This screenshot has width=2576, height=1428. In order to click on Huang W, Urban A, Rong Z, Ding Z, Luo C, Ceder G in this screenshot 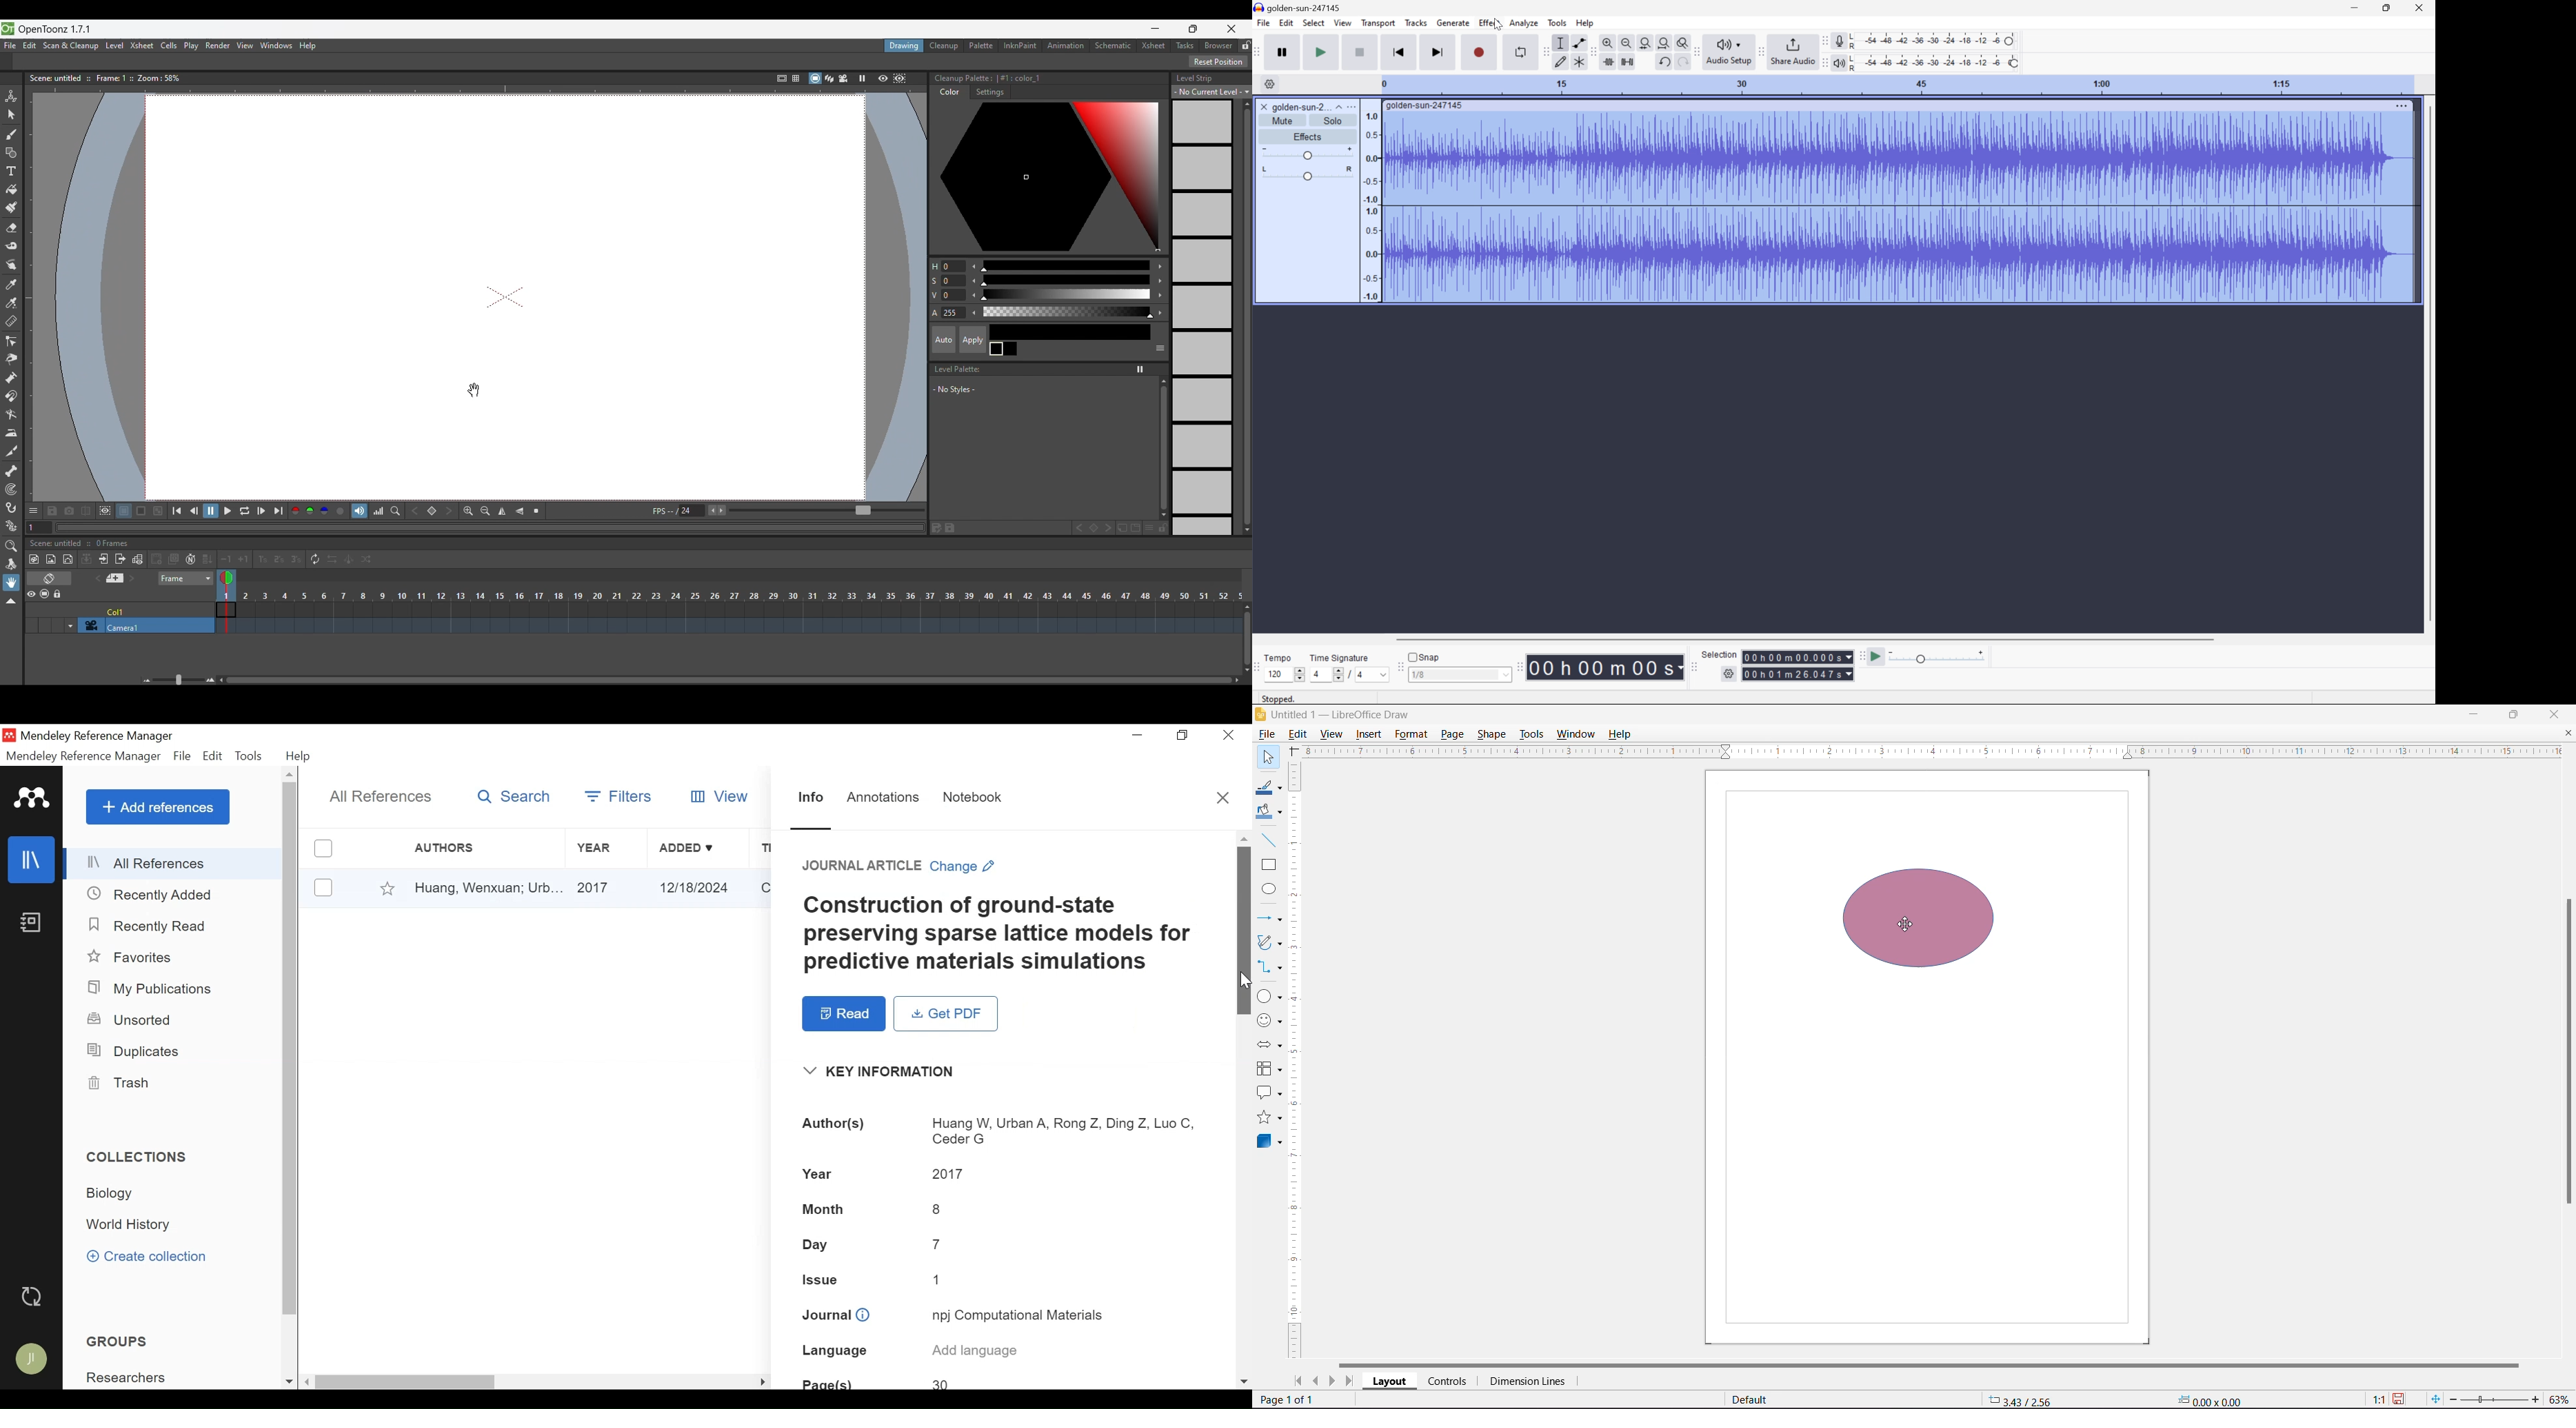, I will do `click(1065, 1130)`.